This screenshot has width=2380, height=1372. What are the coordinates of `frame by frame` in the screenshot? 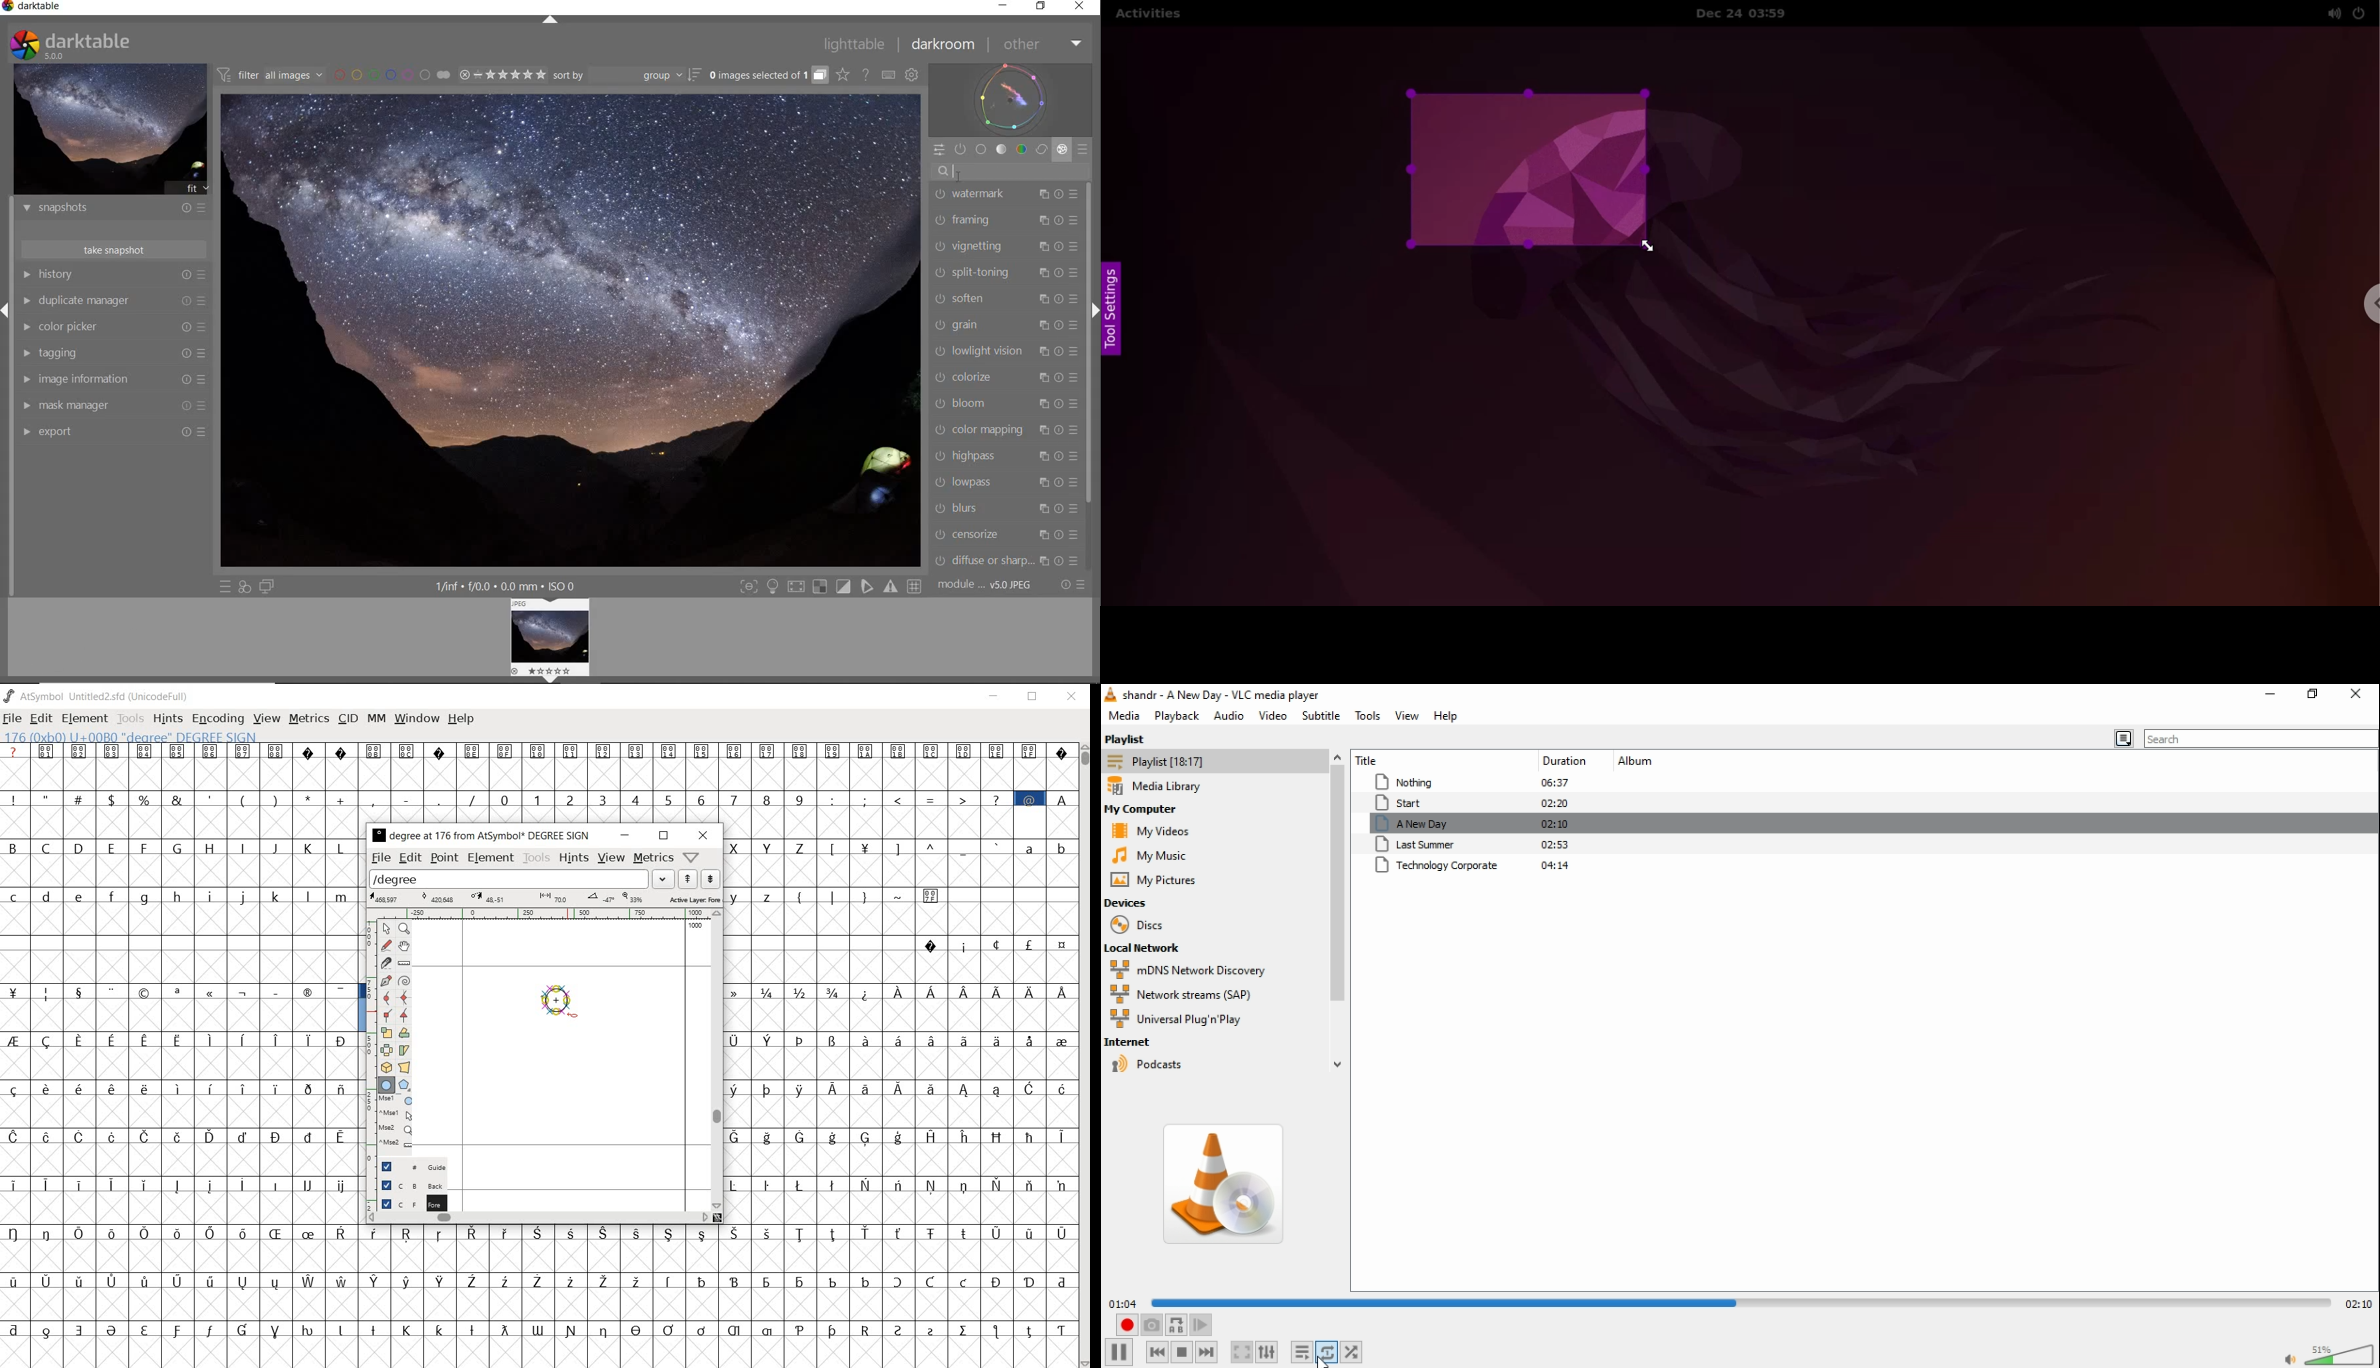 It's located at (1204, 1324).